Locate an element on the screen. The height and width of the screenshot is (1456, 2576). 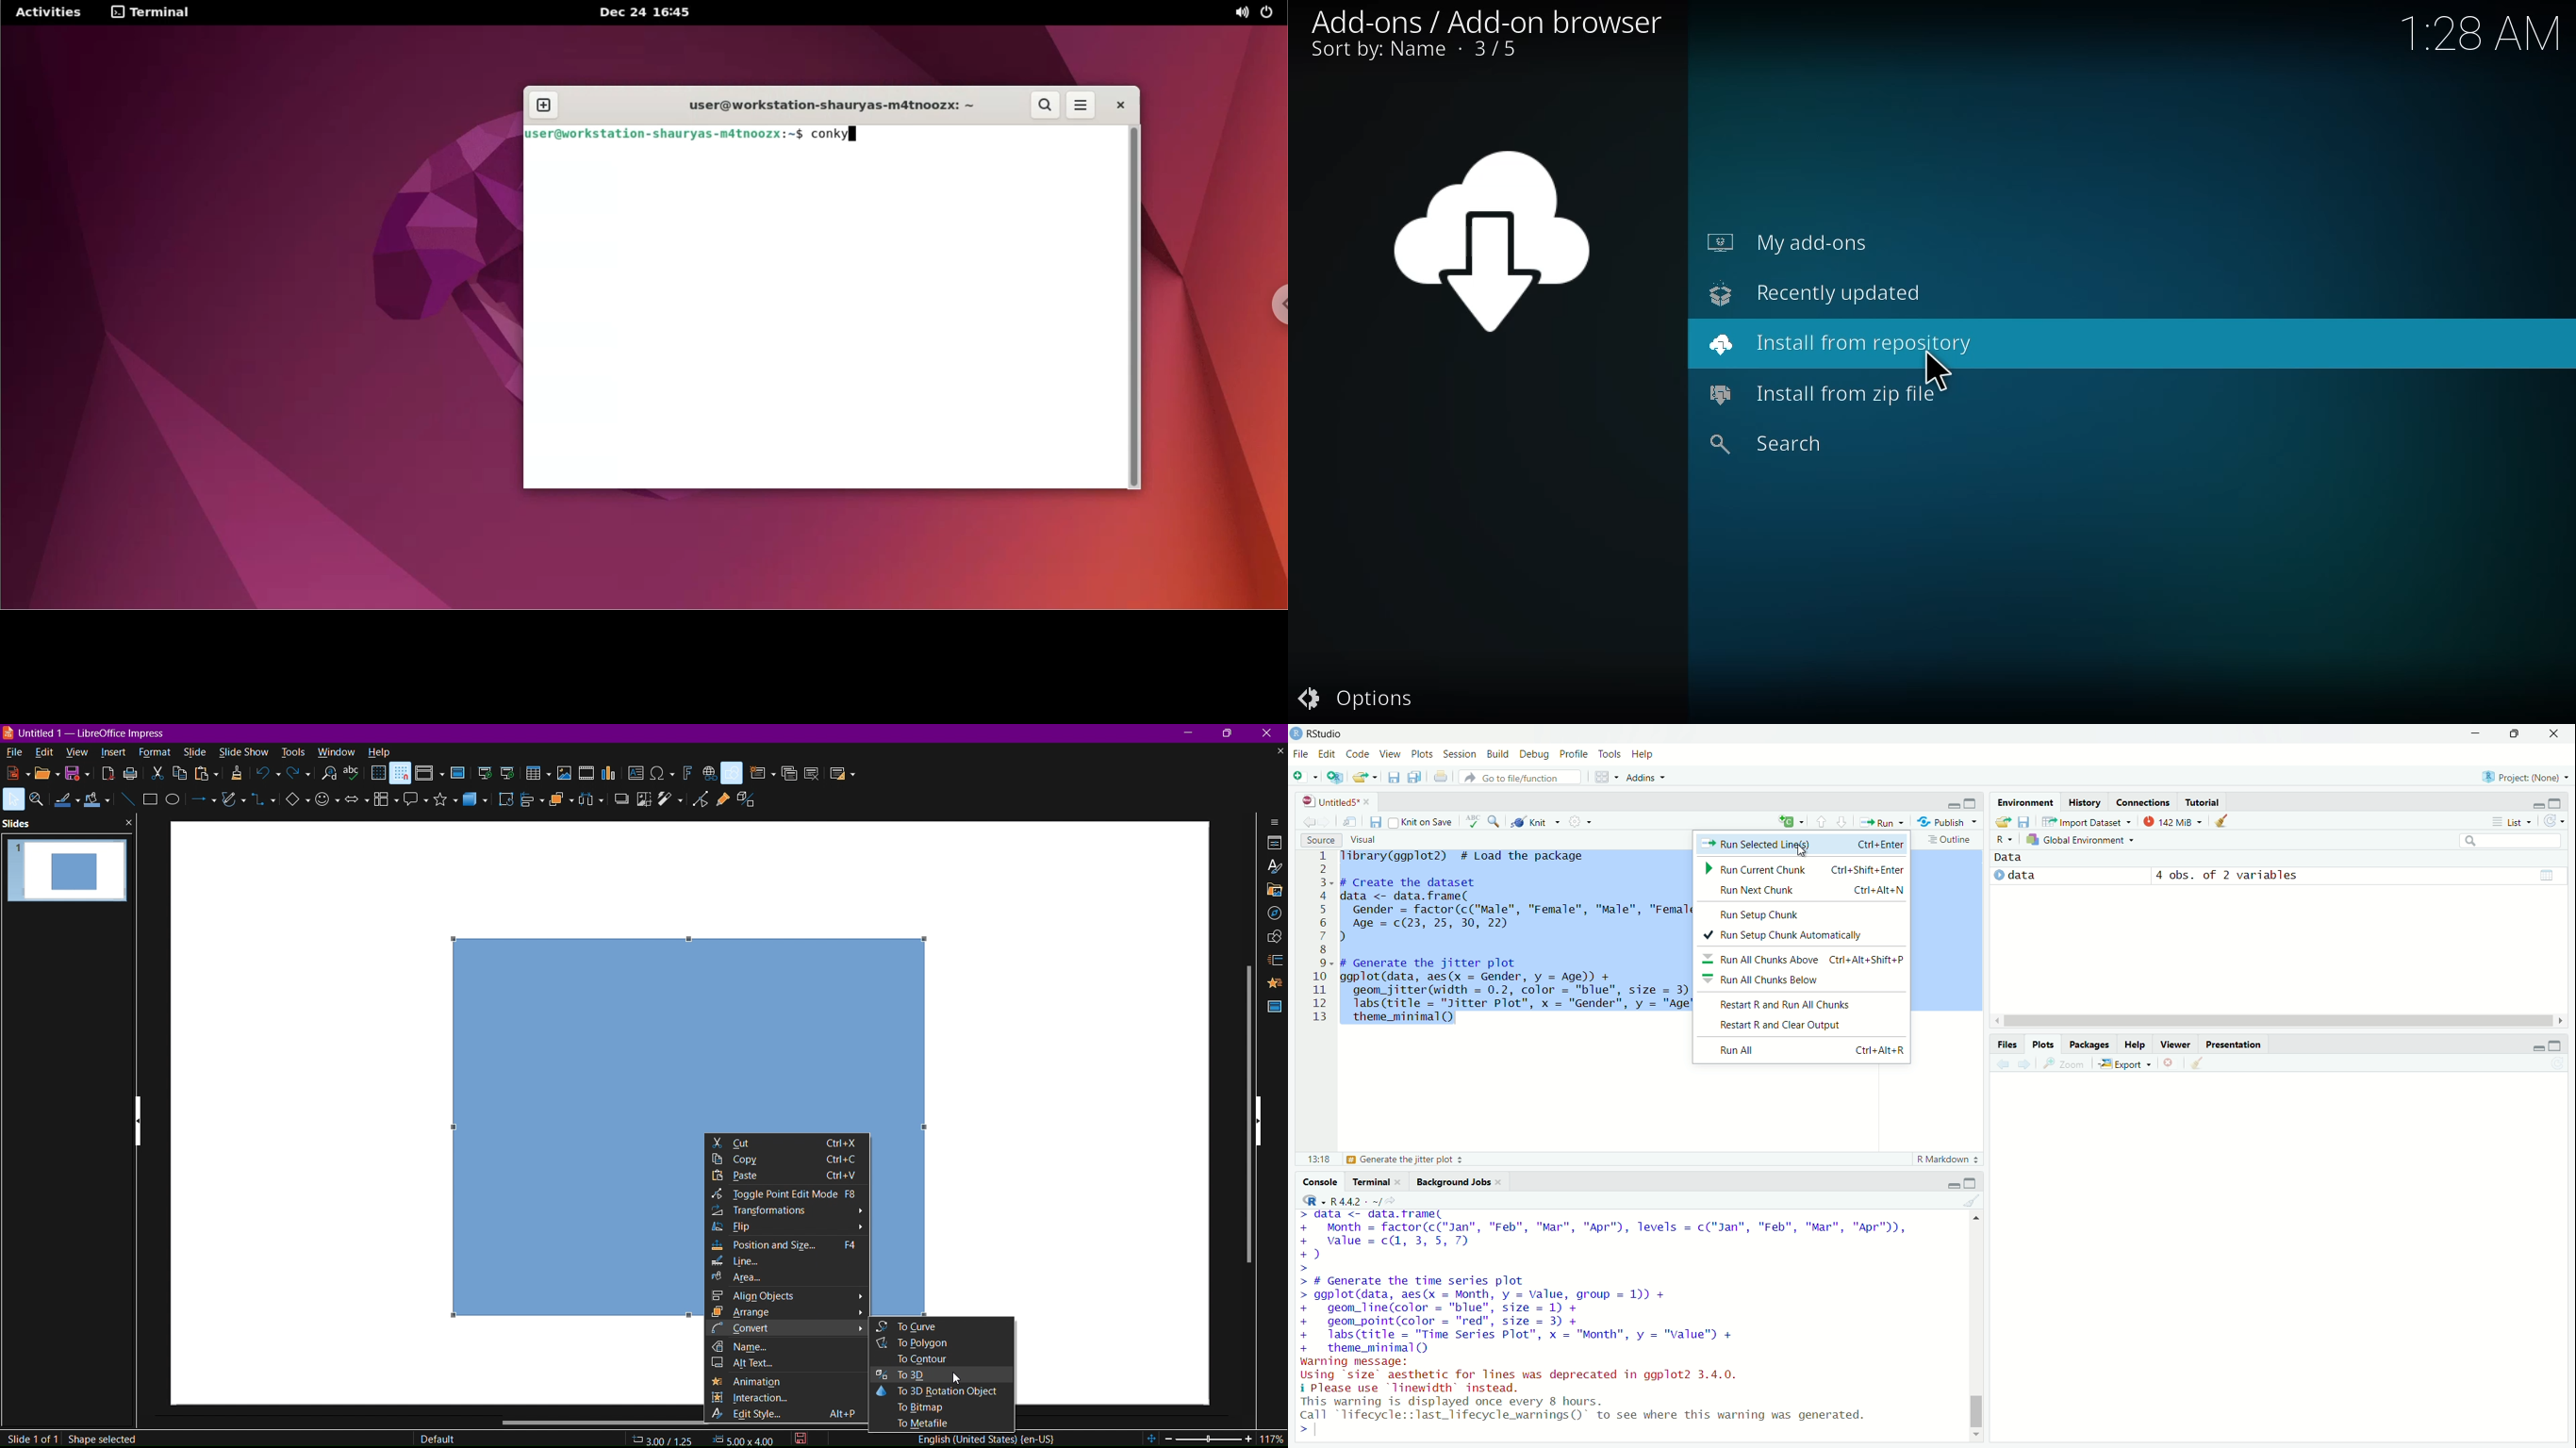
environment is located at coordinates (2026, 802).